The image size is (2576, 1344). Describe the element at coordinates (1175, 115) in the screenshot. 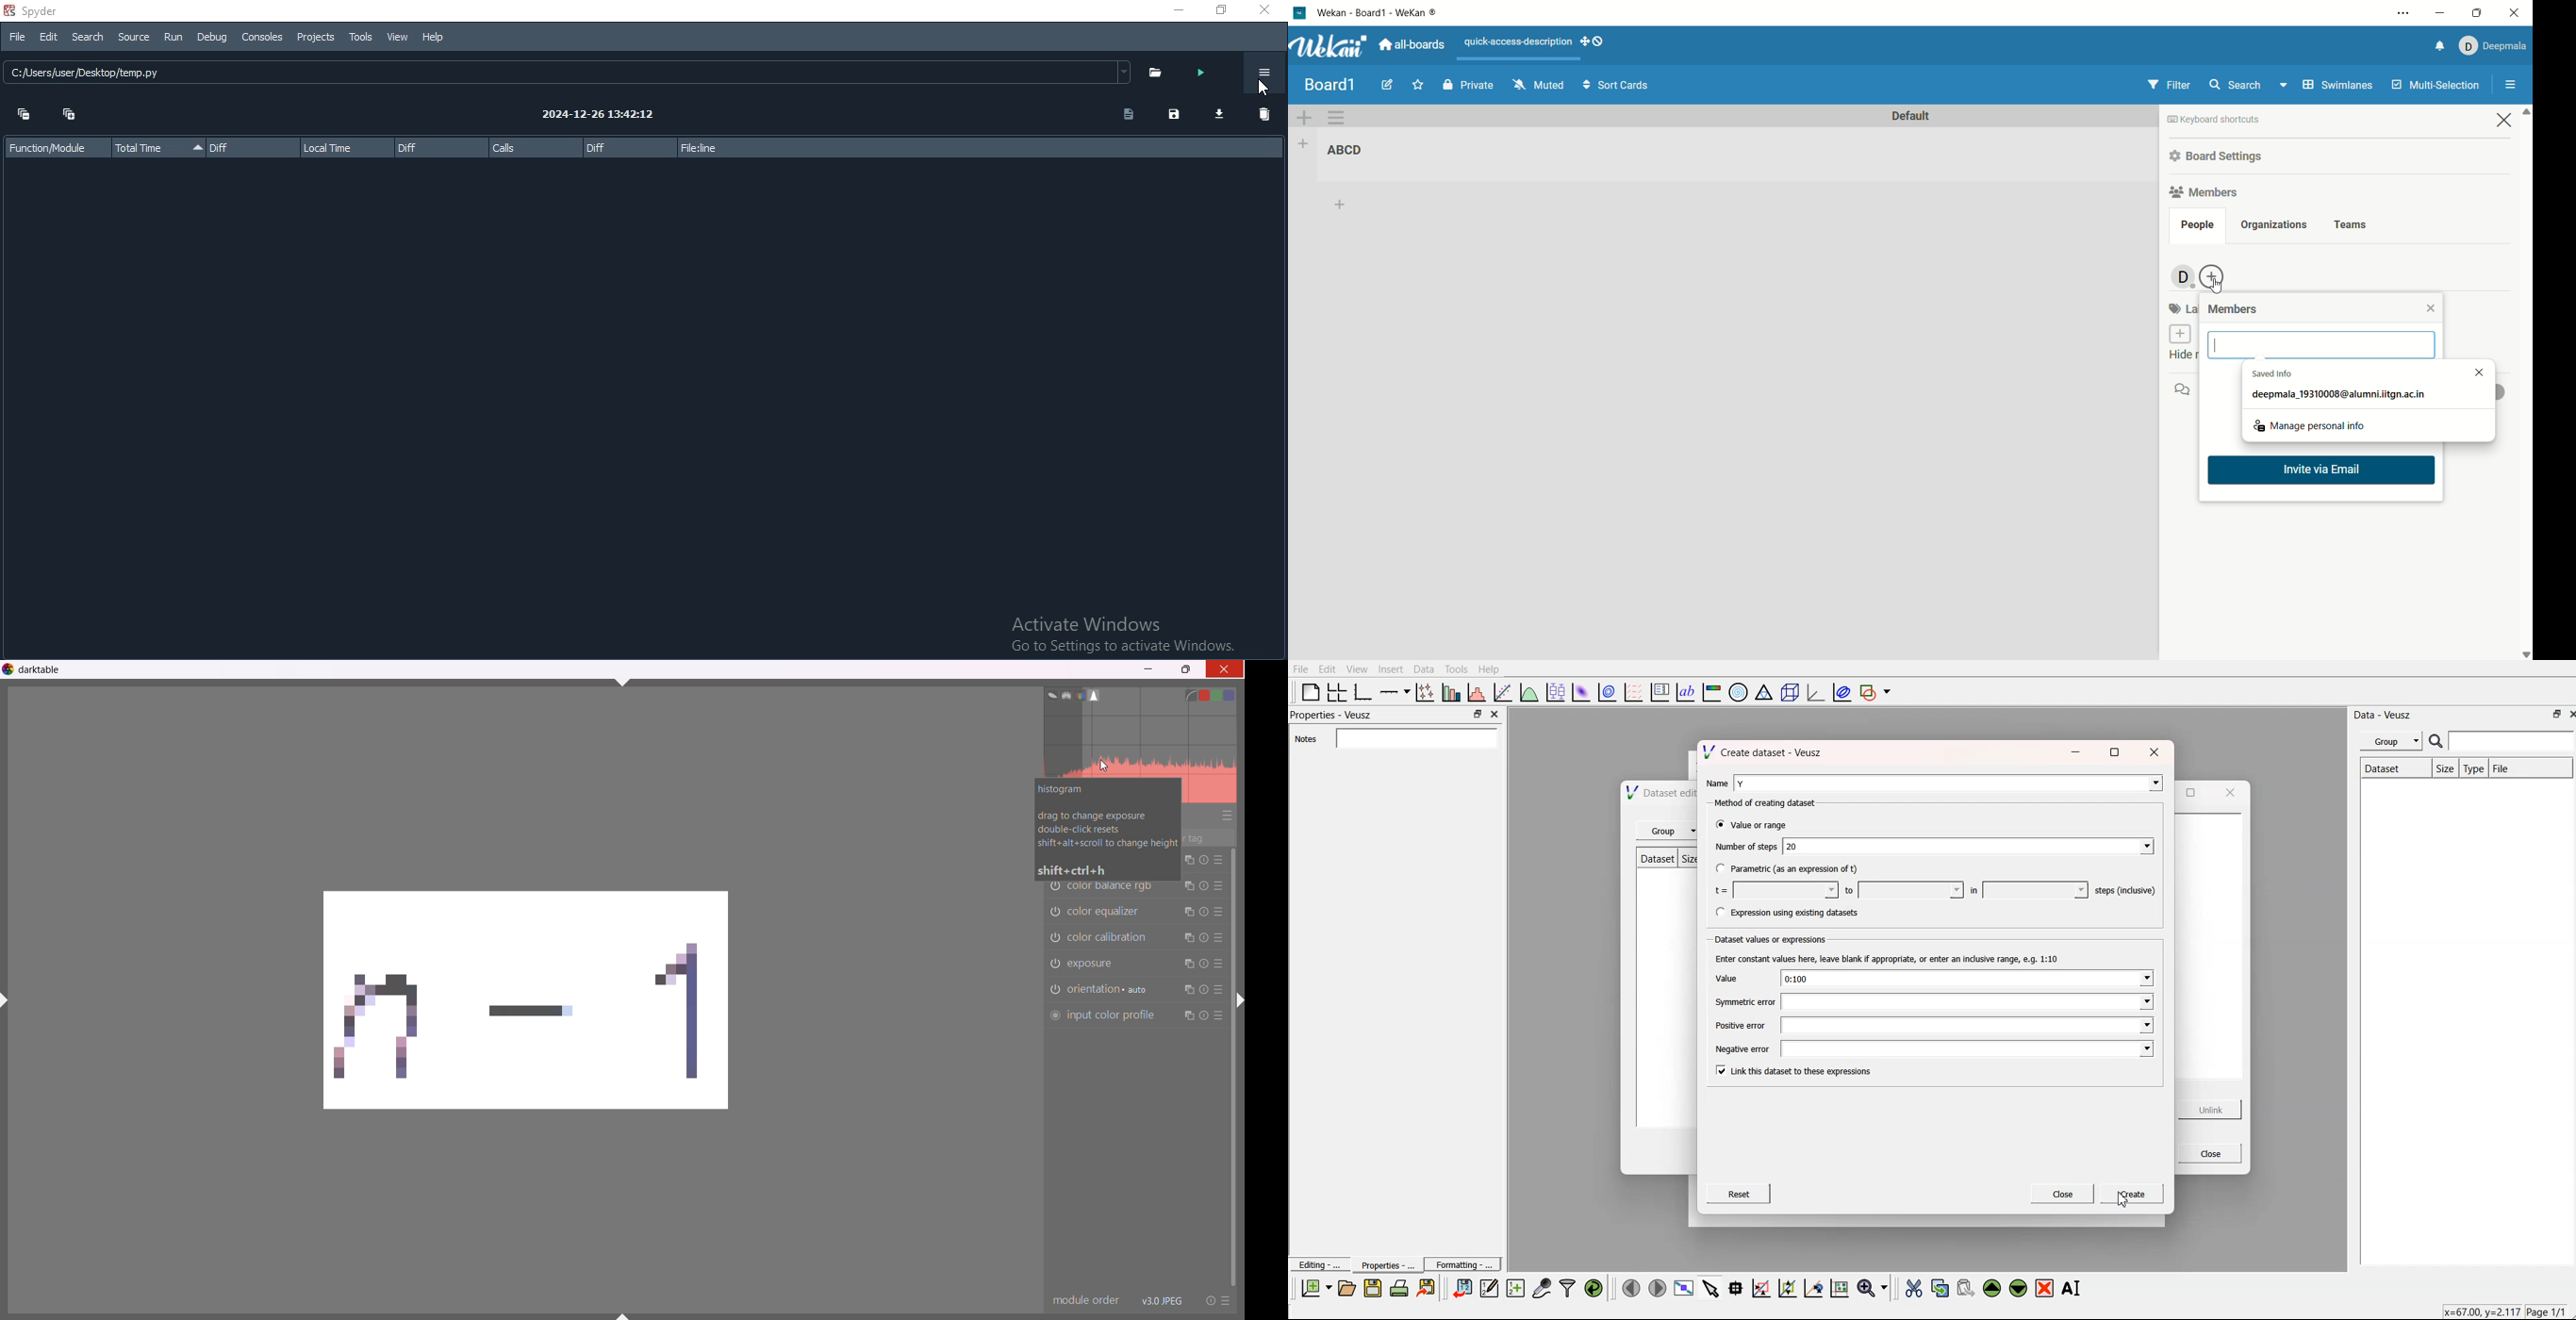

I see `save` at that location.